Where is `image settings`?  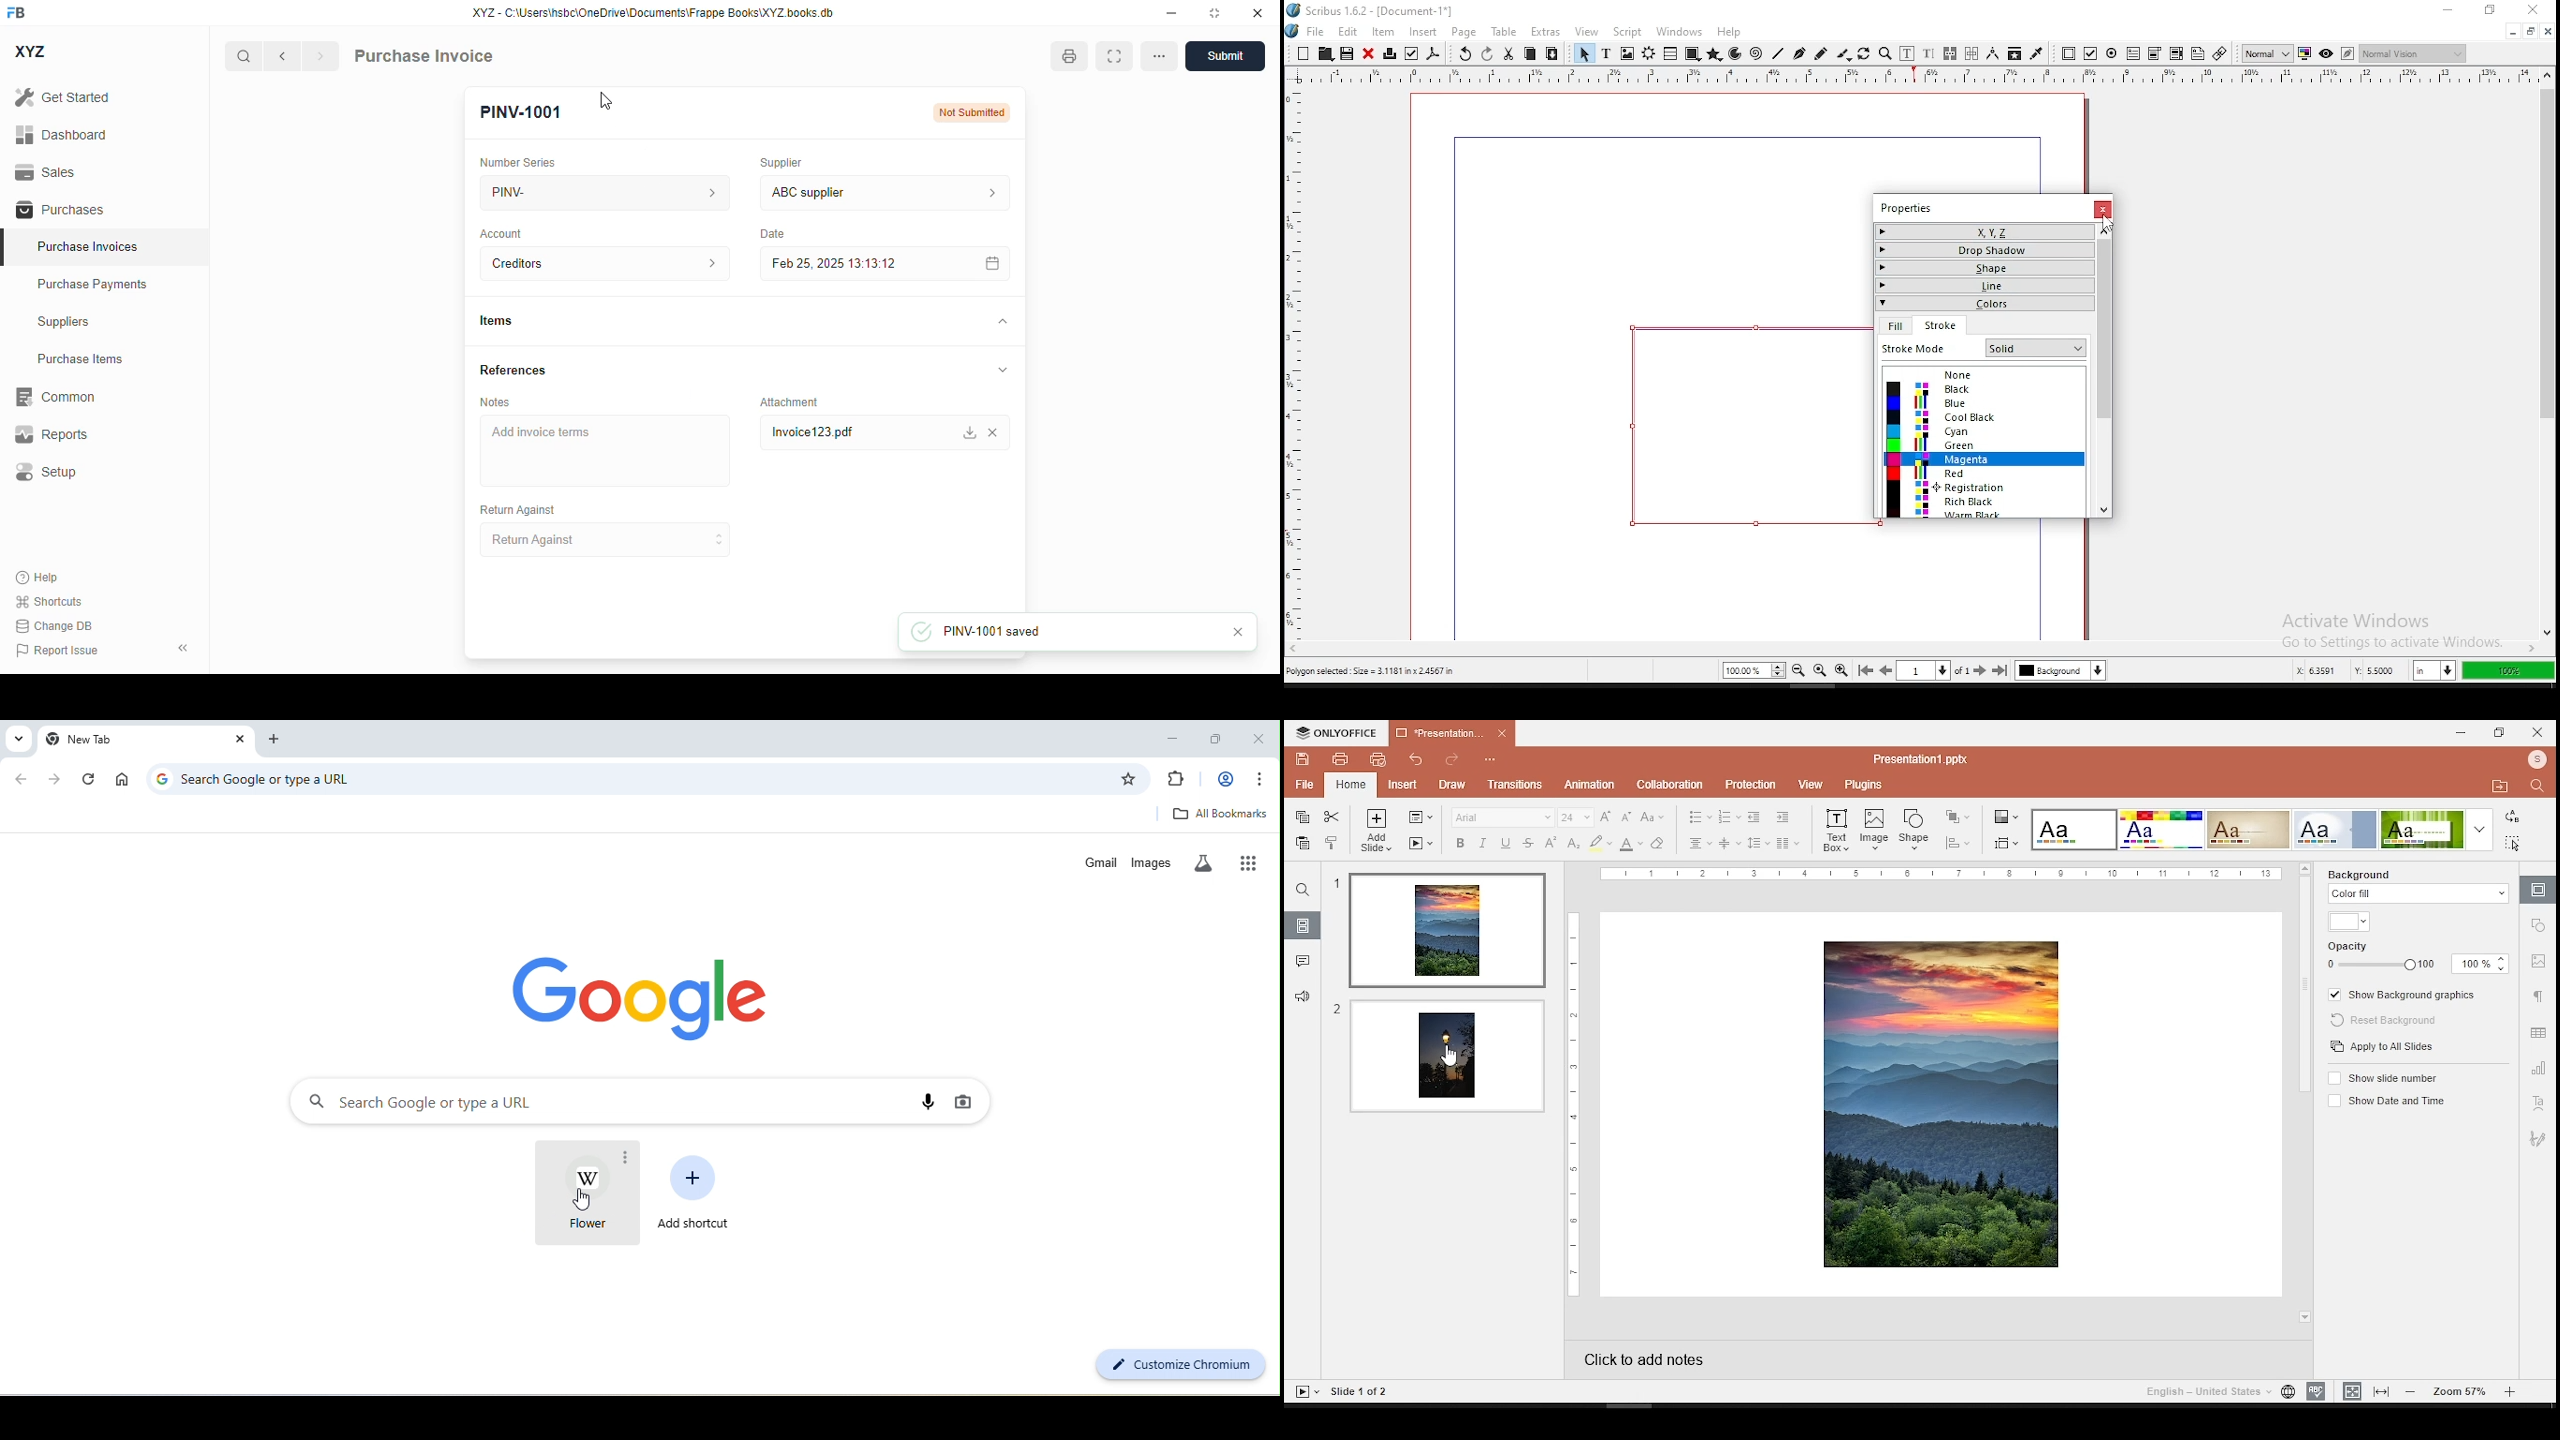 image settings is located at coordinates (2540, 964).